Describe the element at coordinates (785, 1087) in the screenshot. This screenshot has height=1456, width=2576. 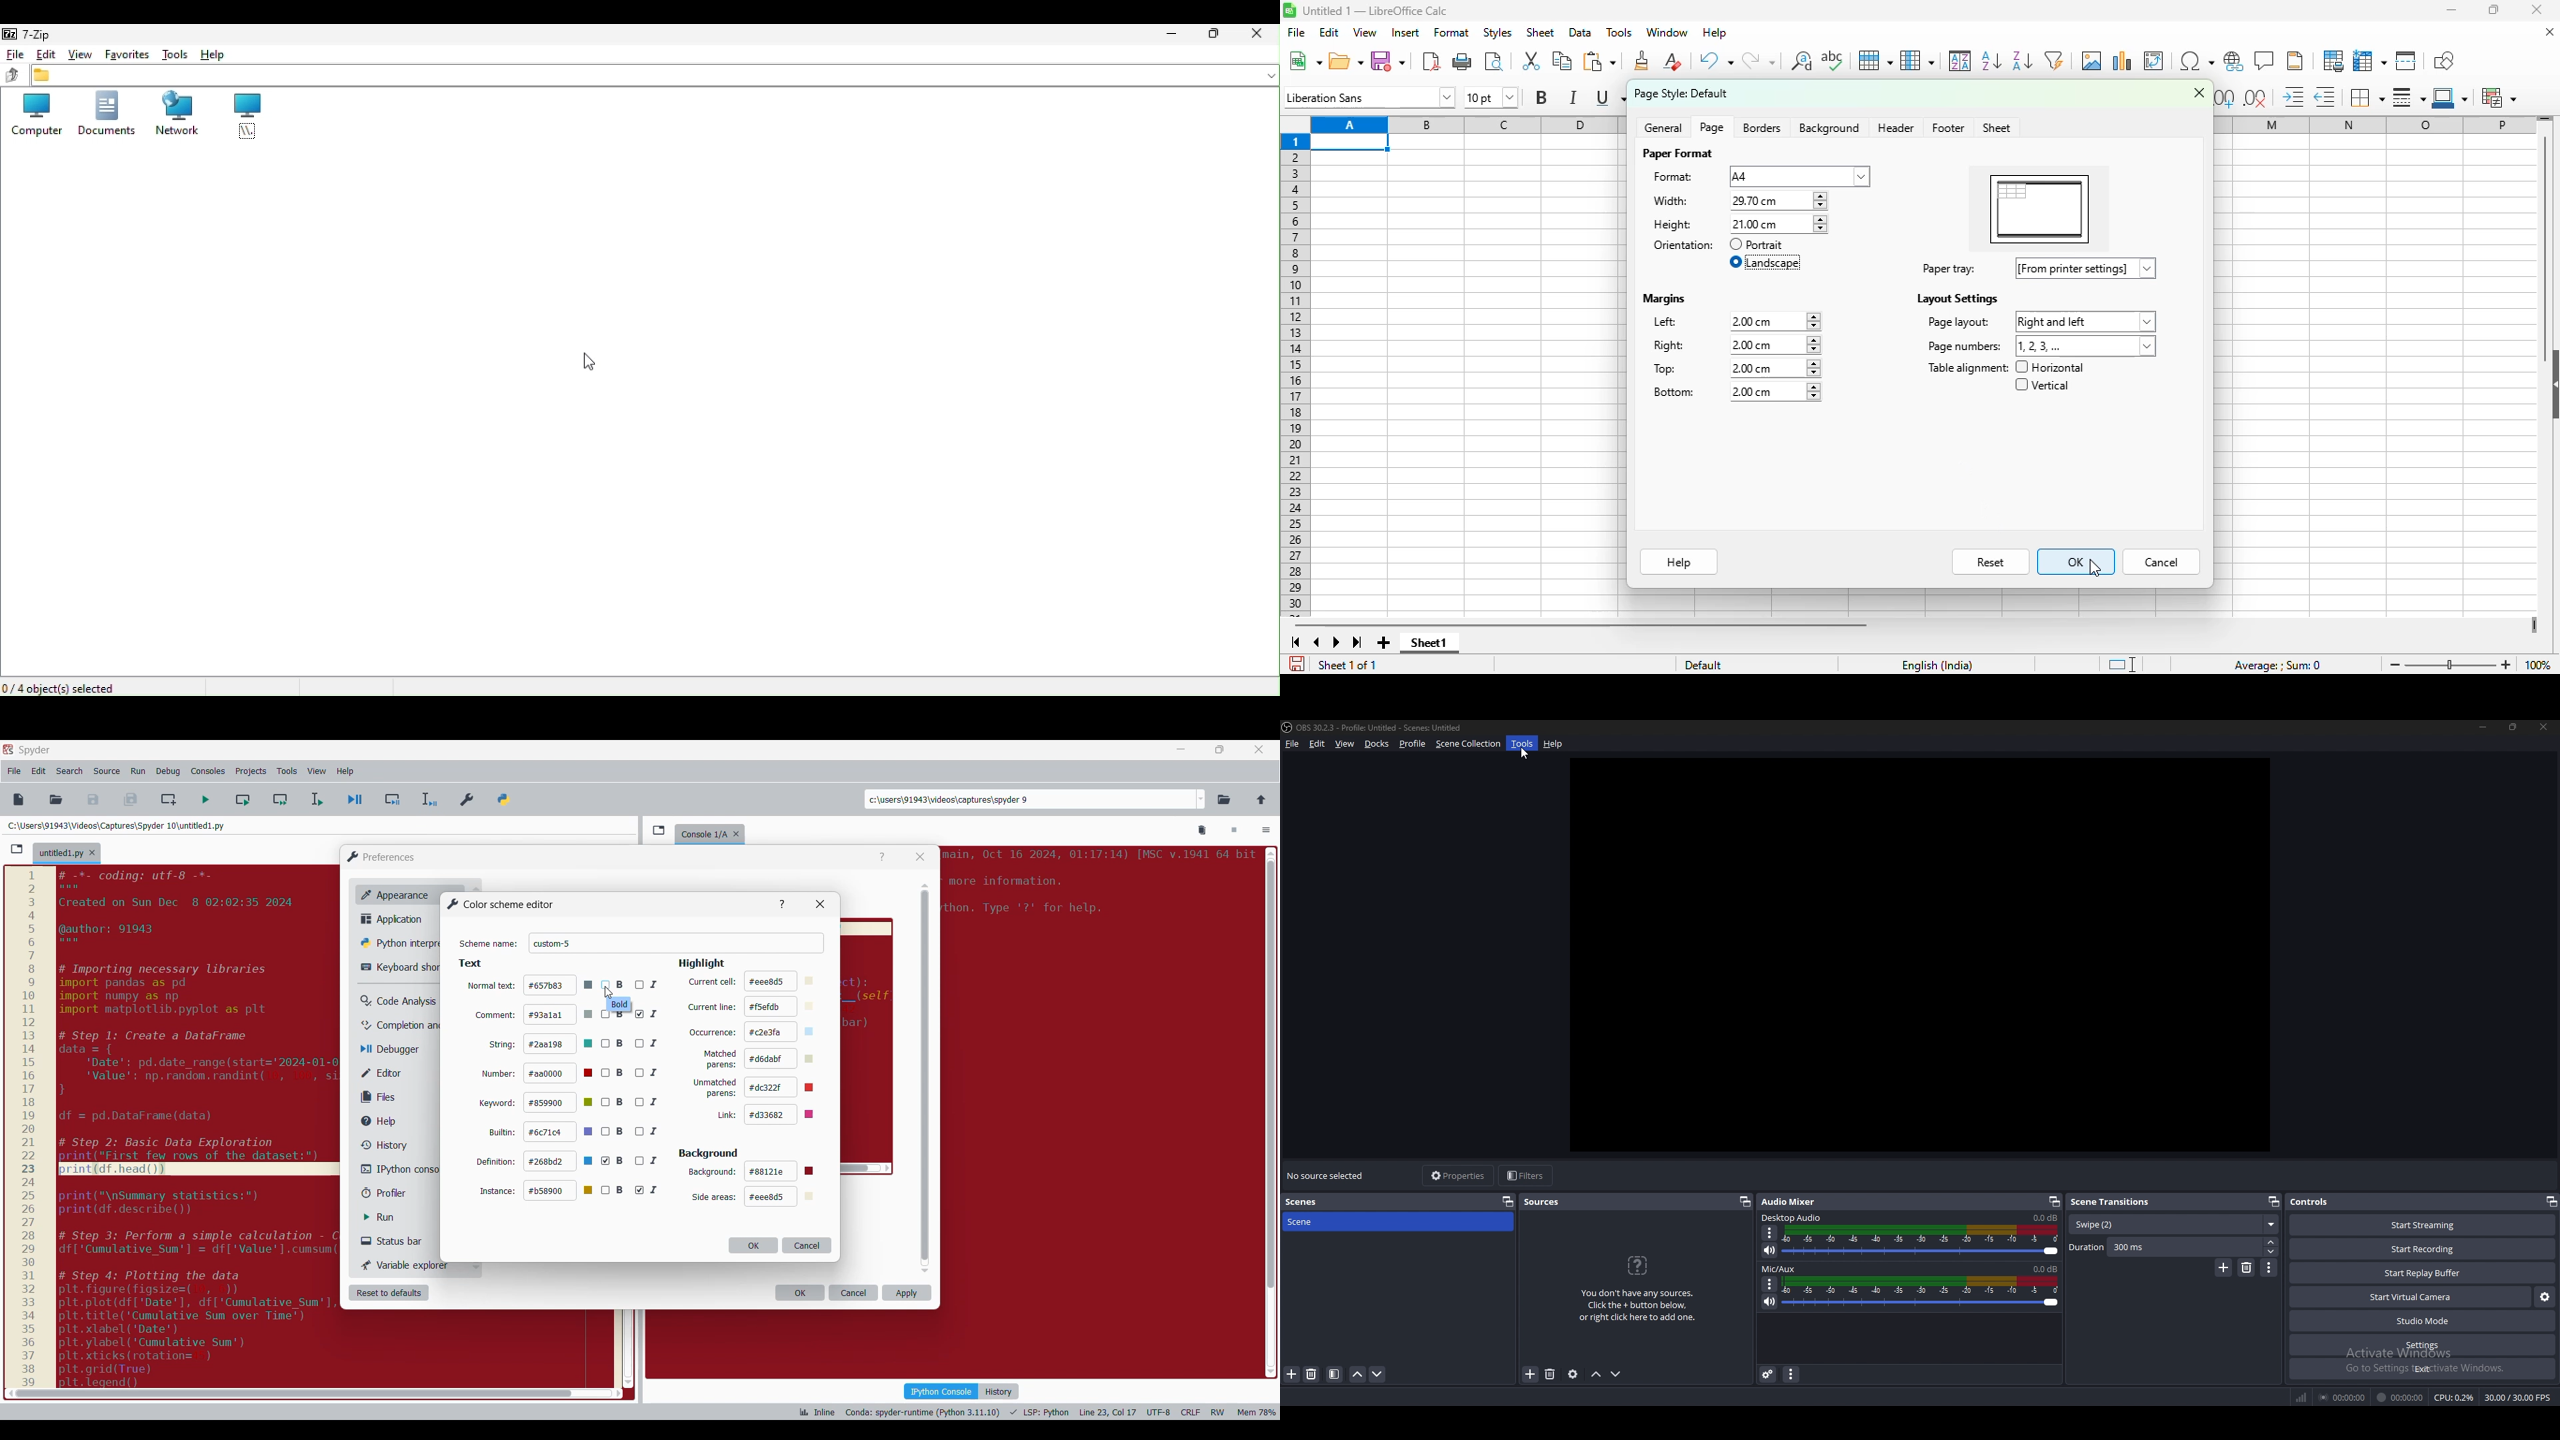
I see `#dc322f` at that location.